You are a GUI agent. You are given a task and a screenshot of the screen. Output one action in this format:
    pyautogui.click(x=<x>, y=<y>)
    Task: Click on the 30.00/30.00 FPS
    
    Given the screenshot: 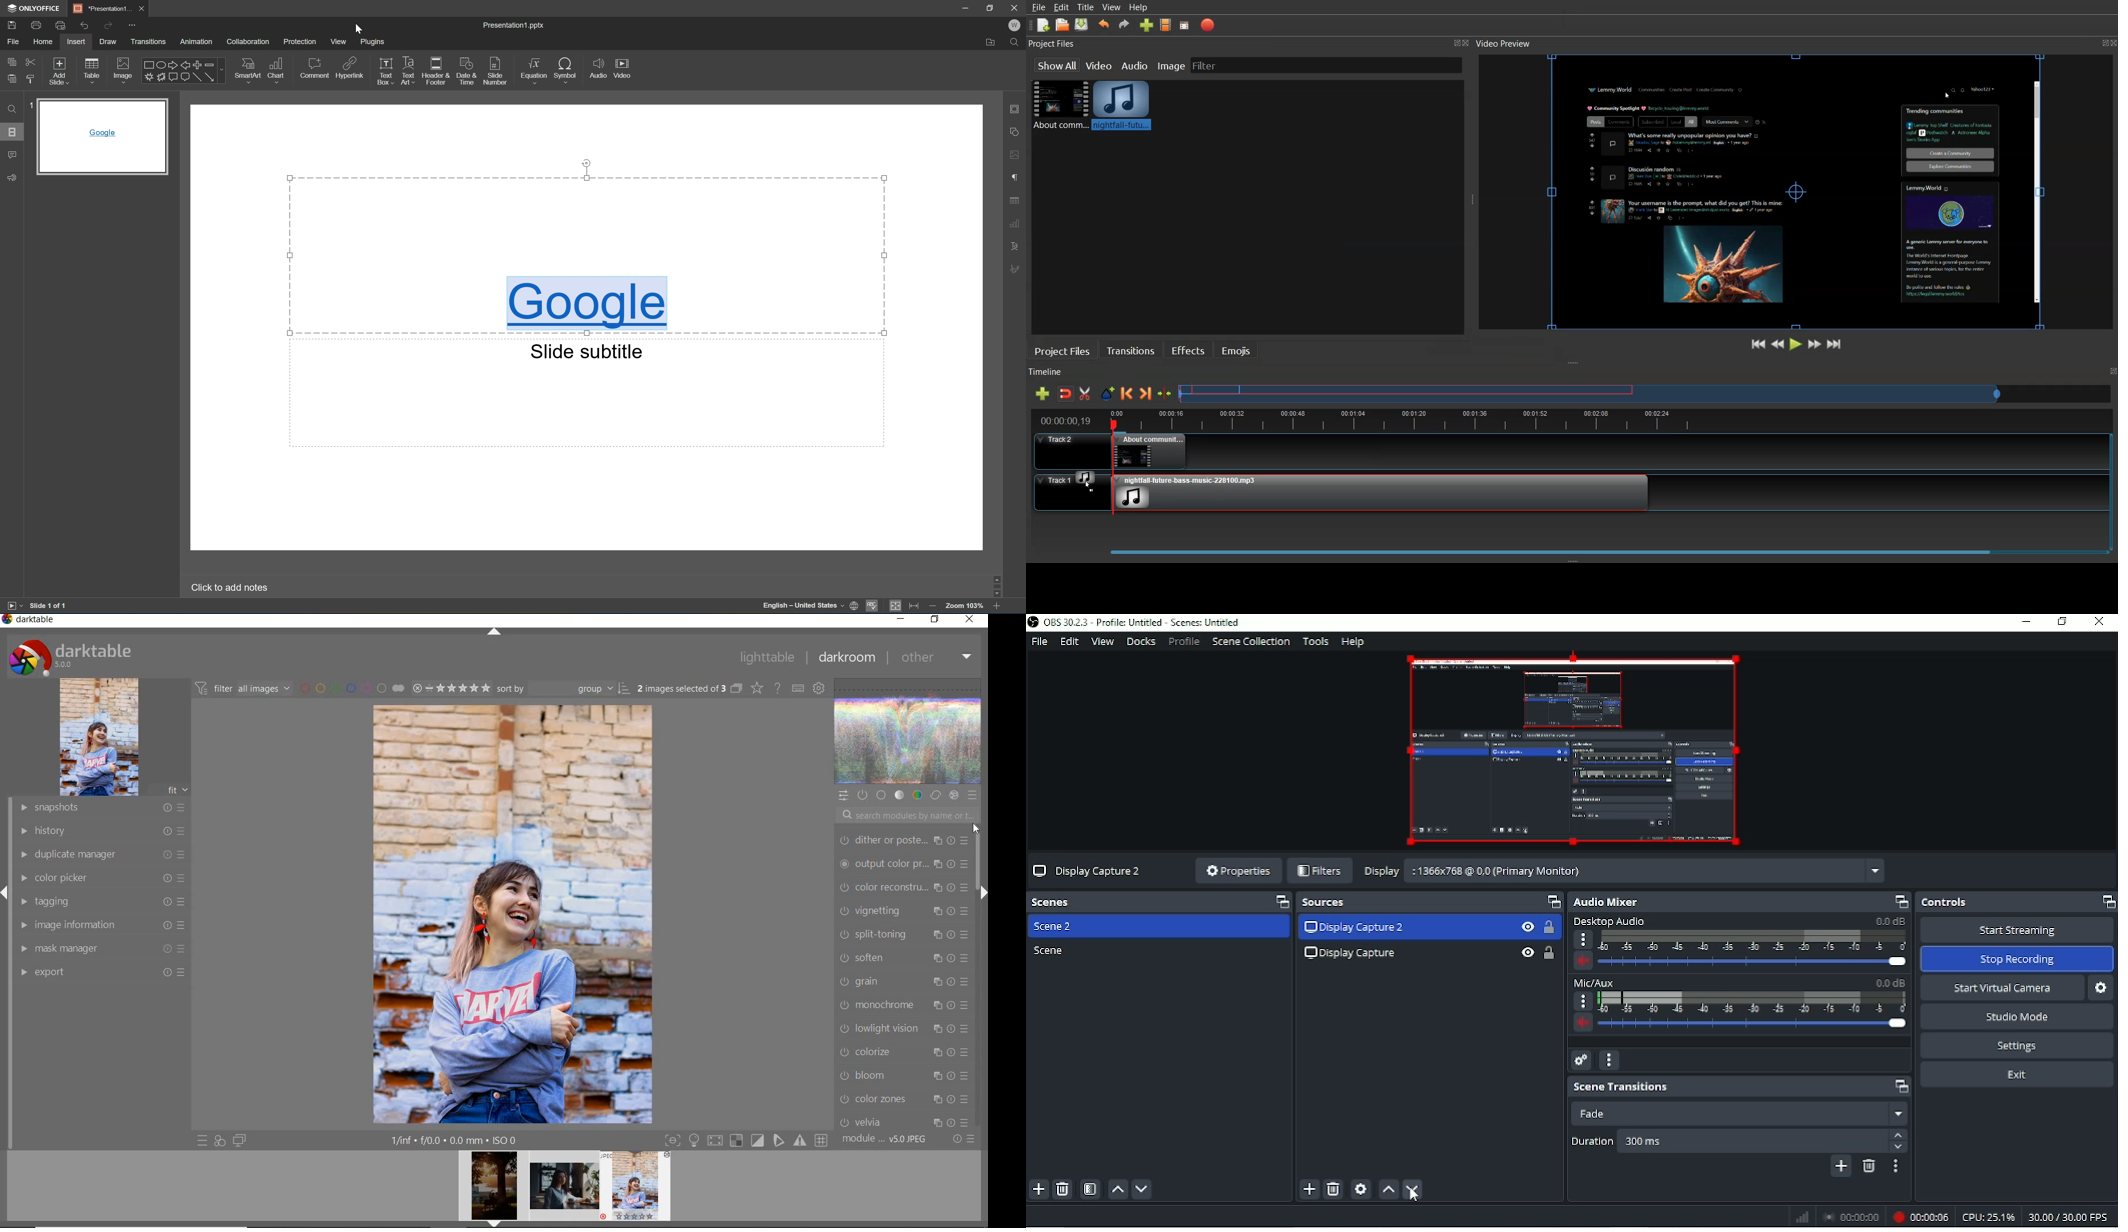 What is the action you would take?
    pyautogui.click(x=2070, y=1217)
    